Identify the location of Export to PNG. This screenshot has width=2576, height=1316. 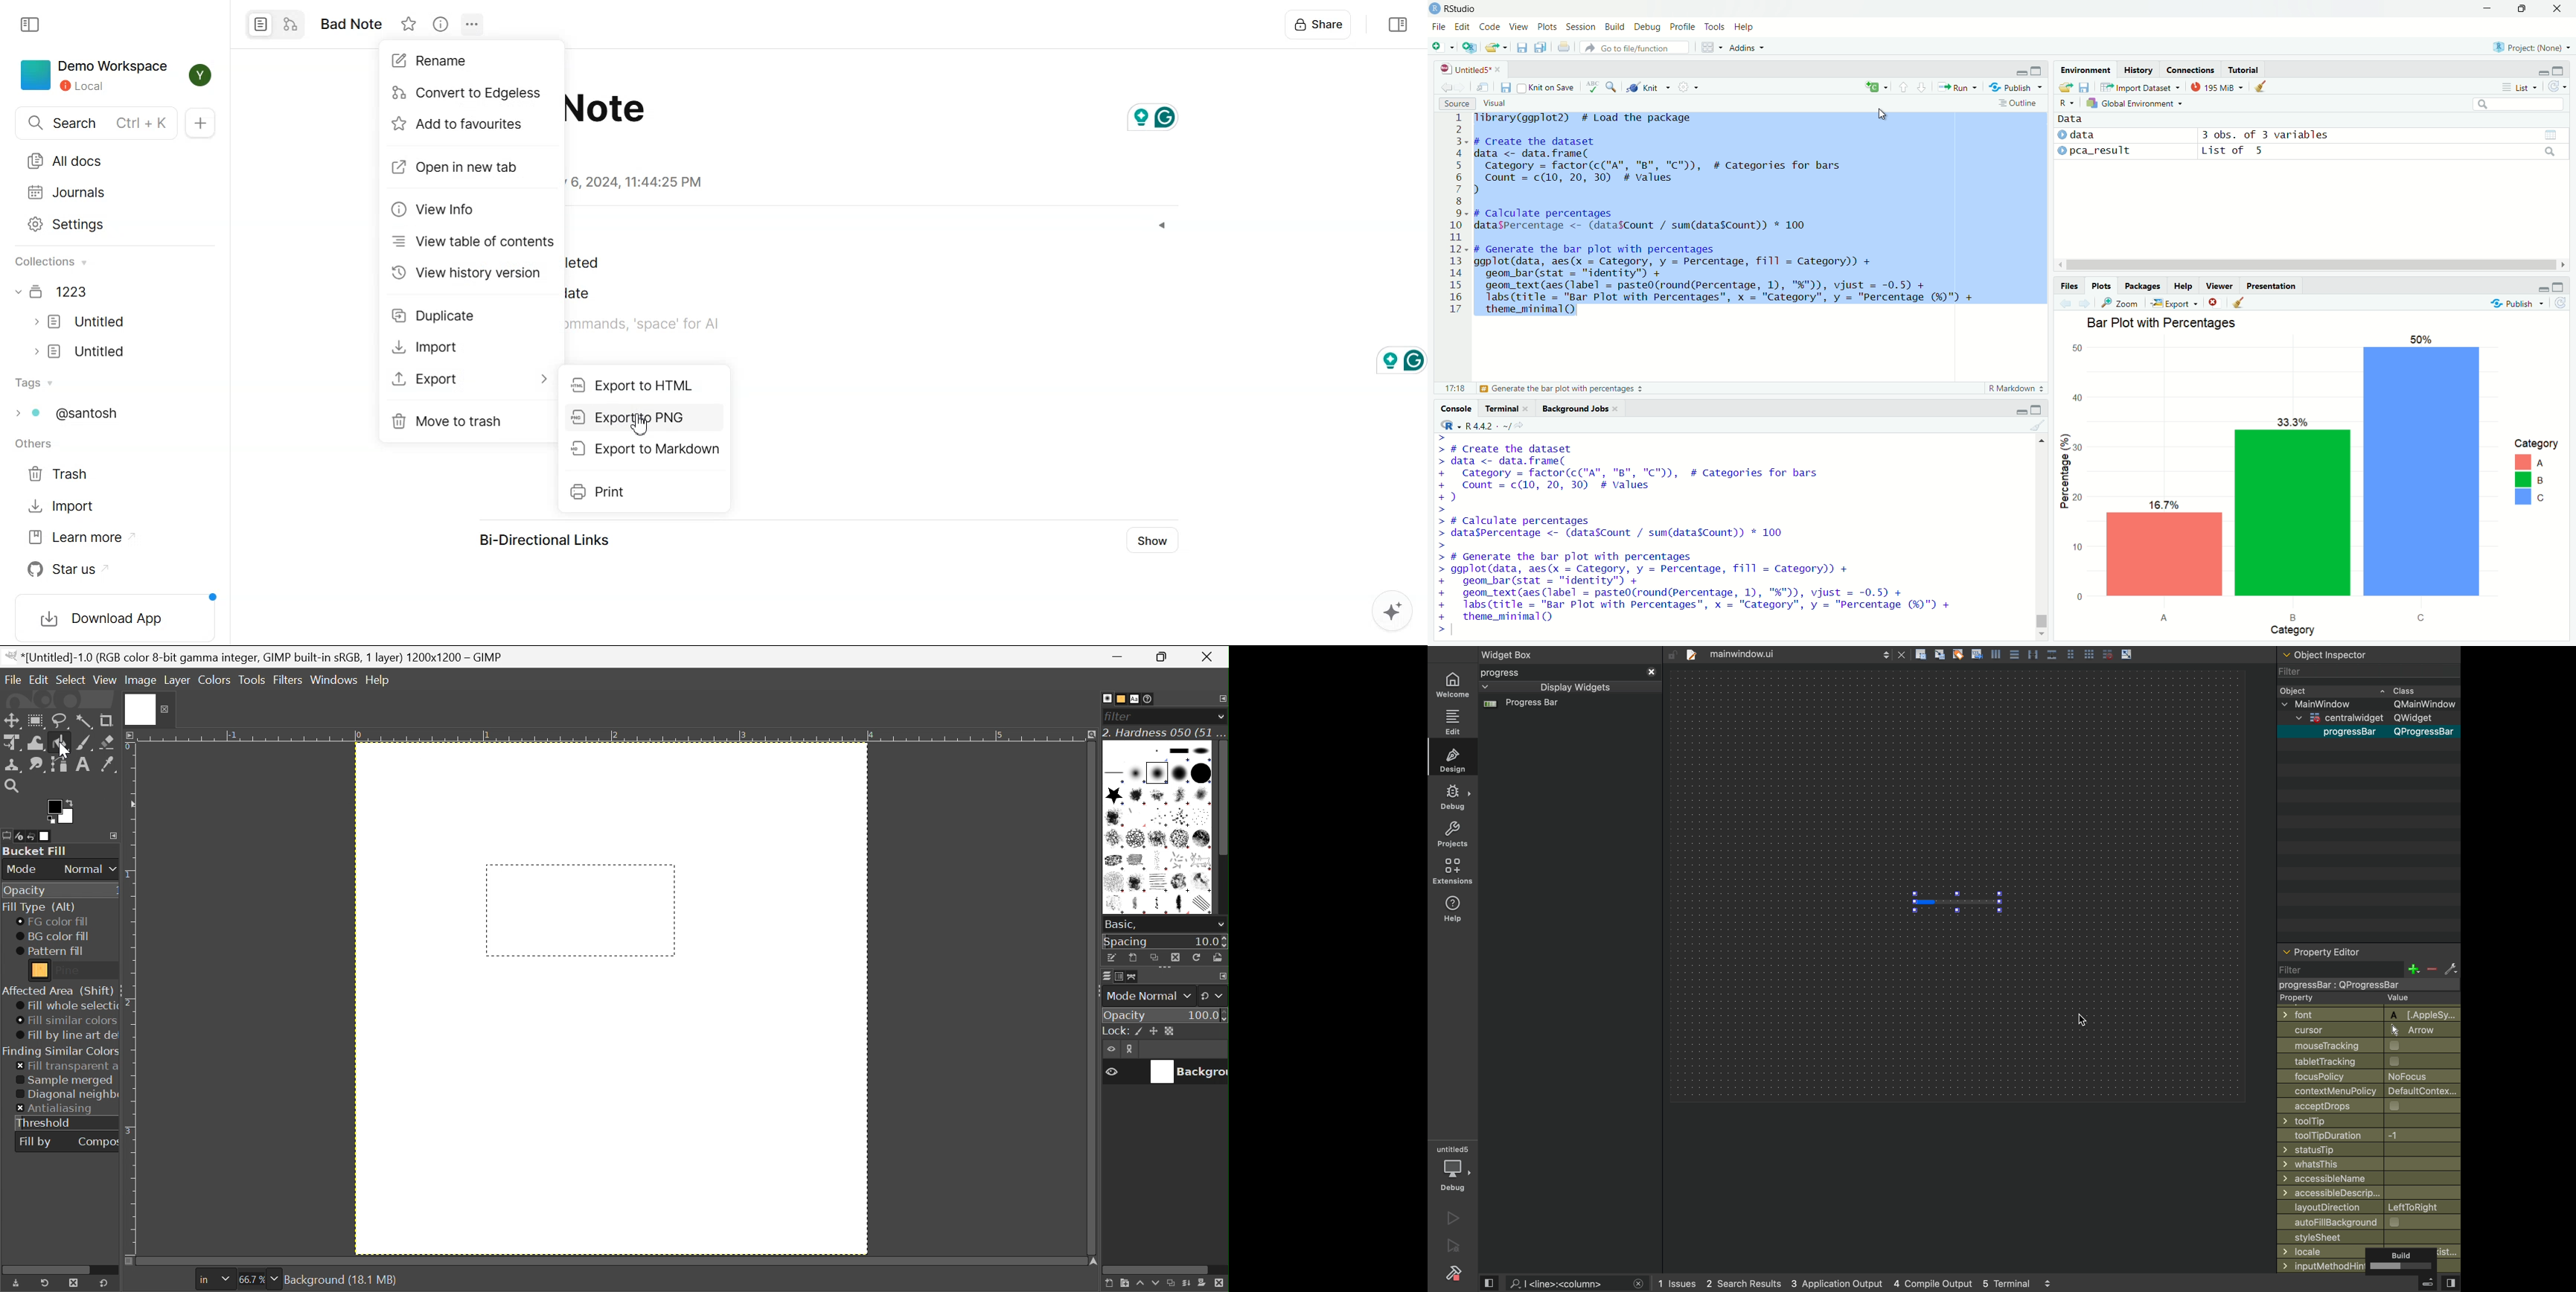
(643, 417).